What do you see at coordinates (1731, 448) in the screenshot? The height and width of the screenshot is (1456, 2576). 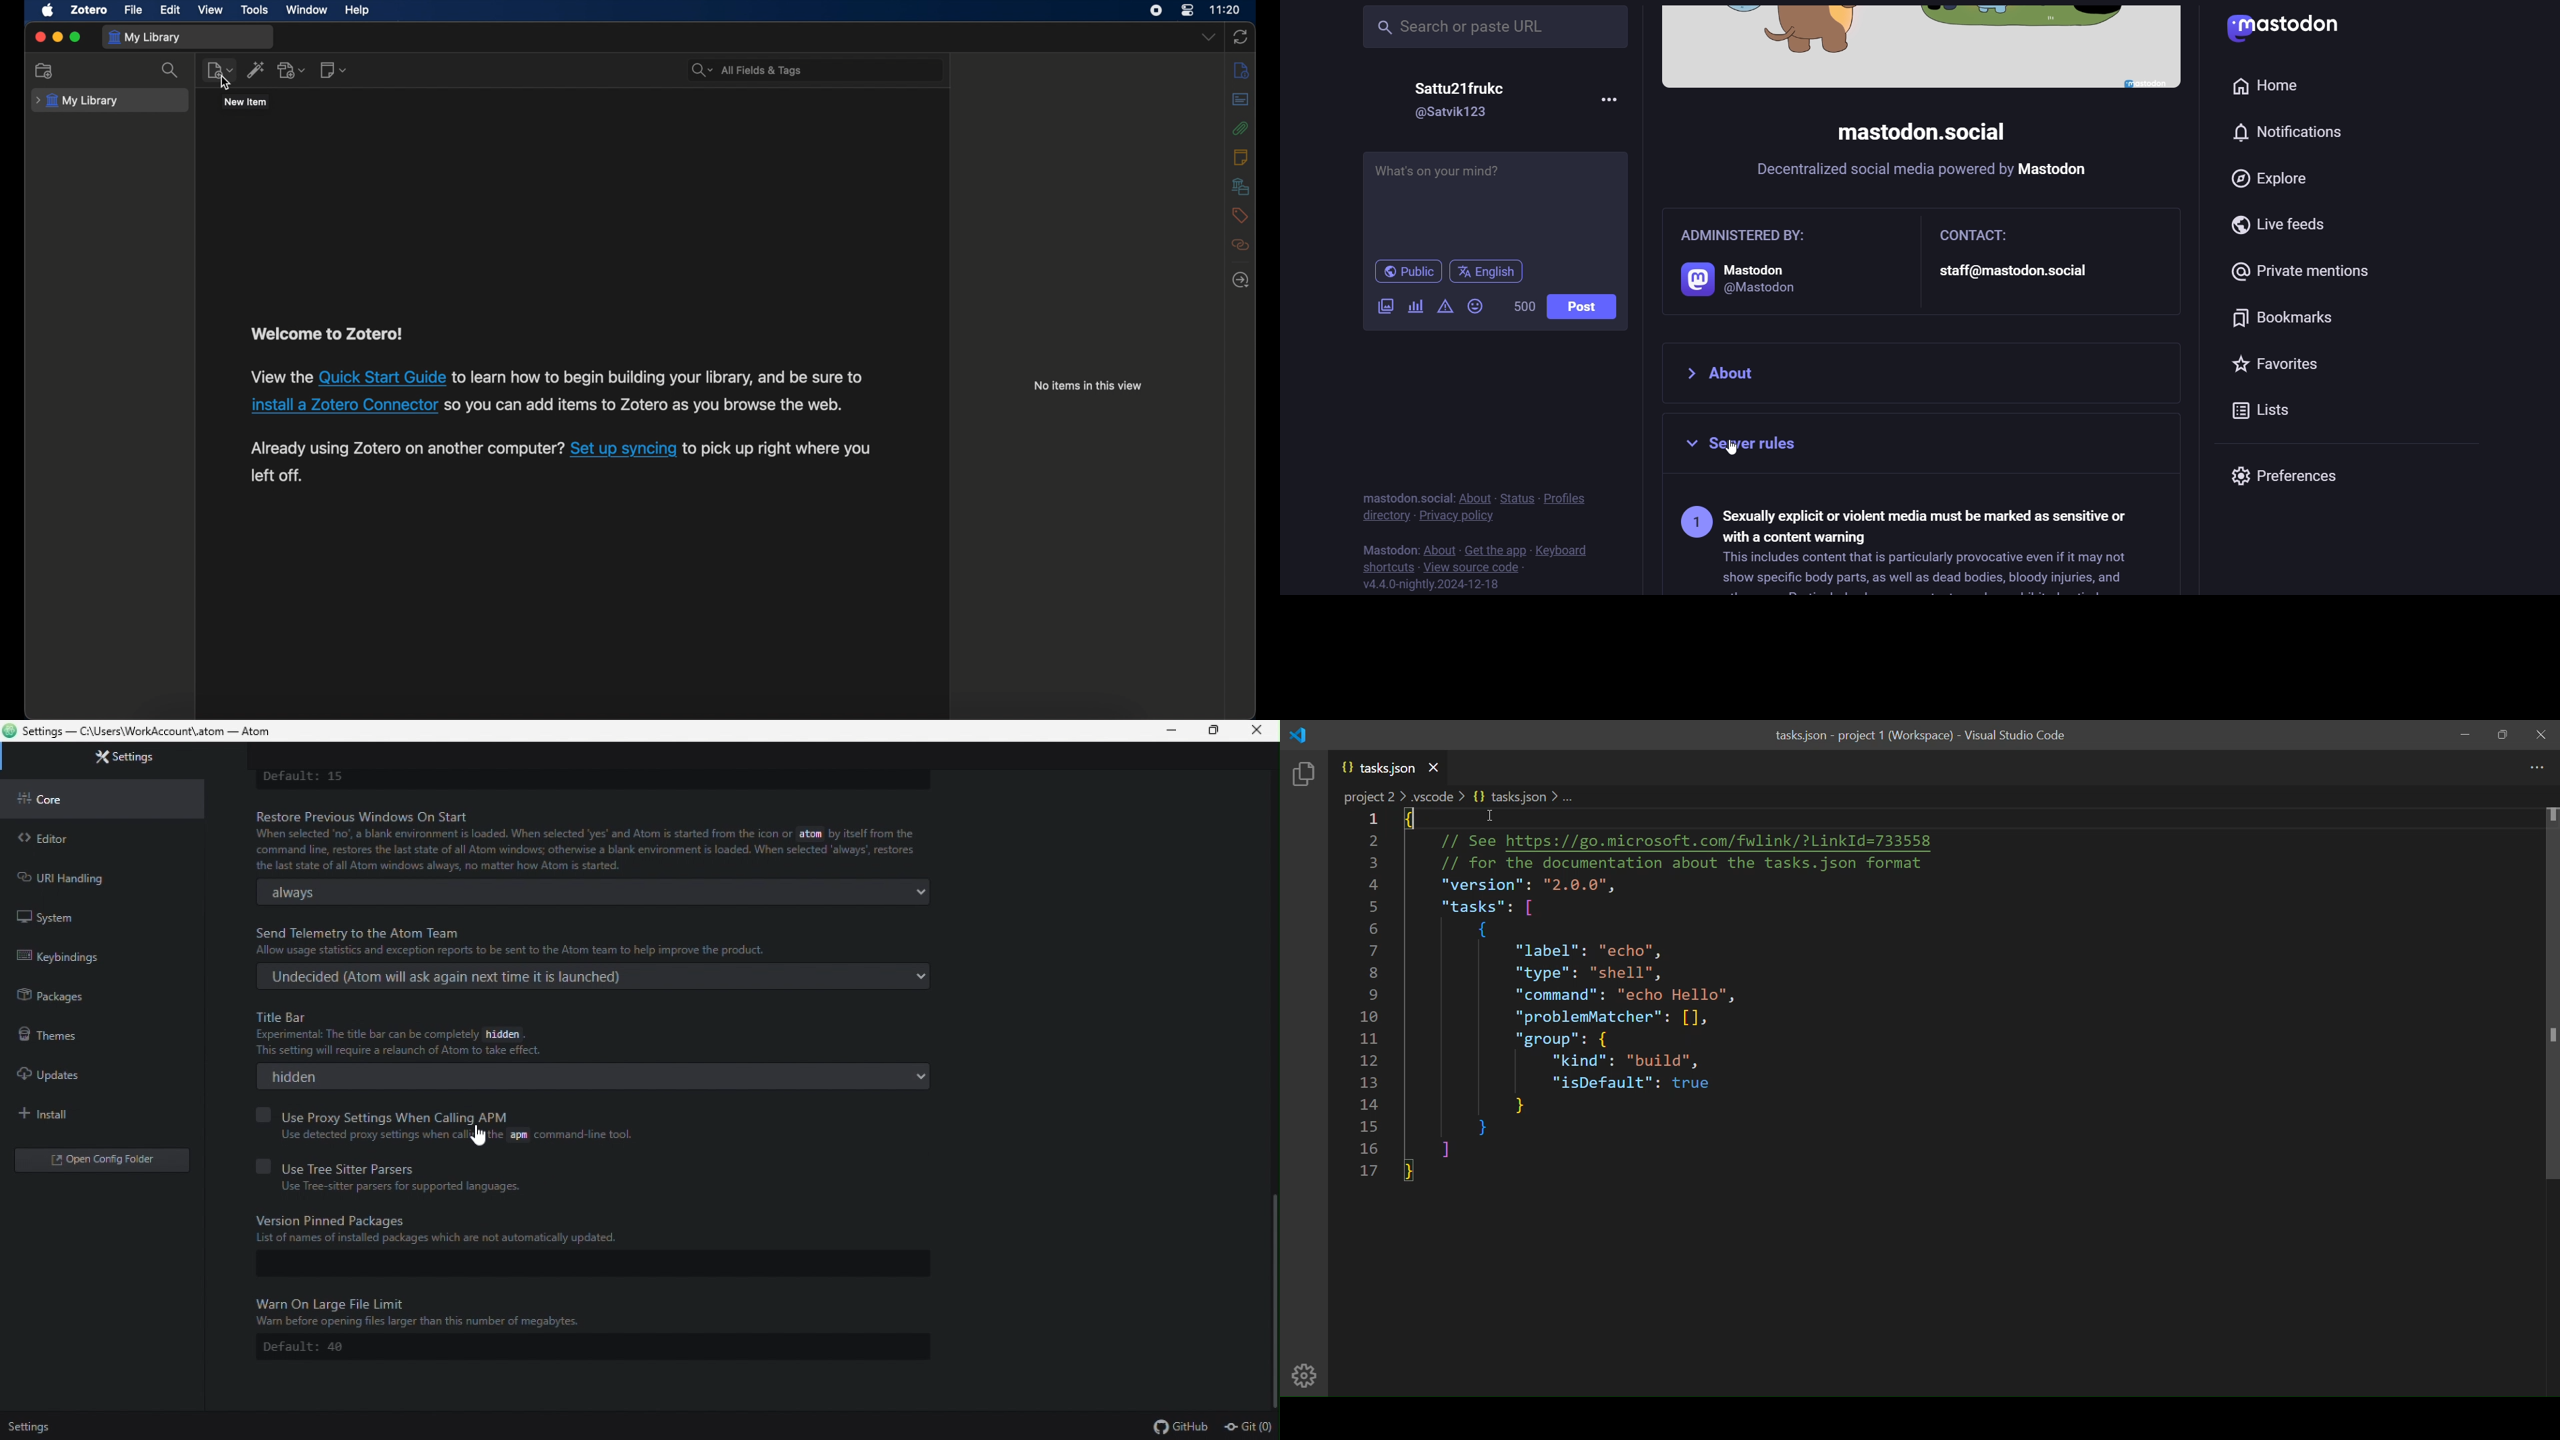 I see `pointer` at bounding box center [1731, 448].